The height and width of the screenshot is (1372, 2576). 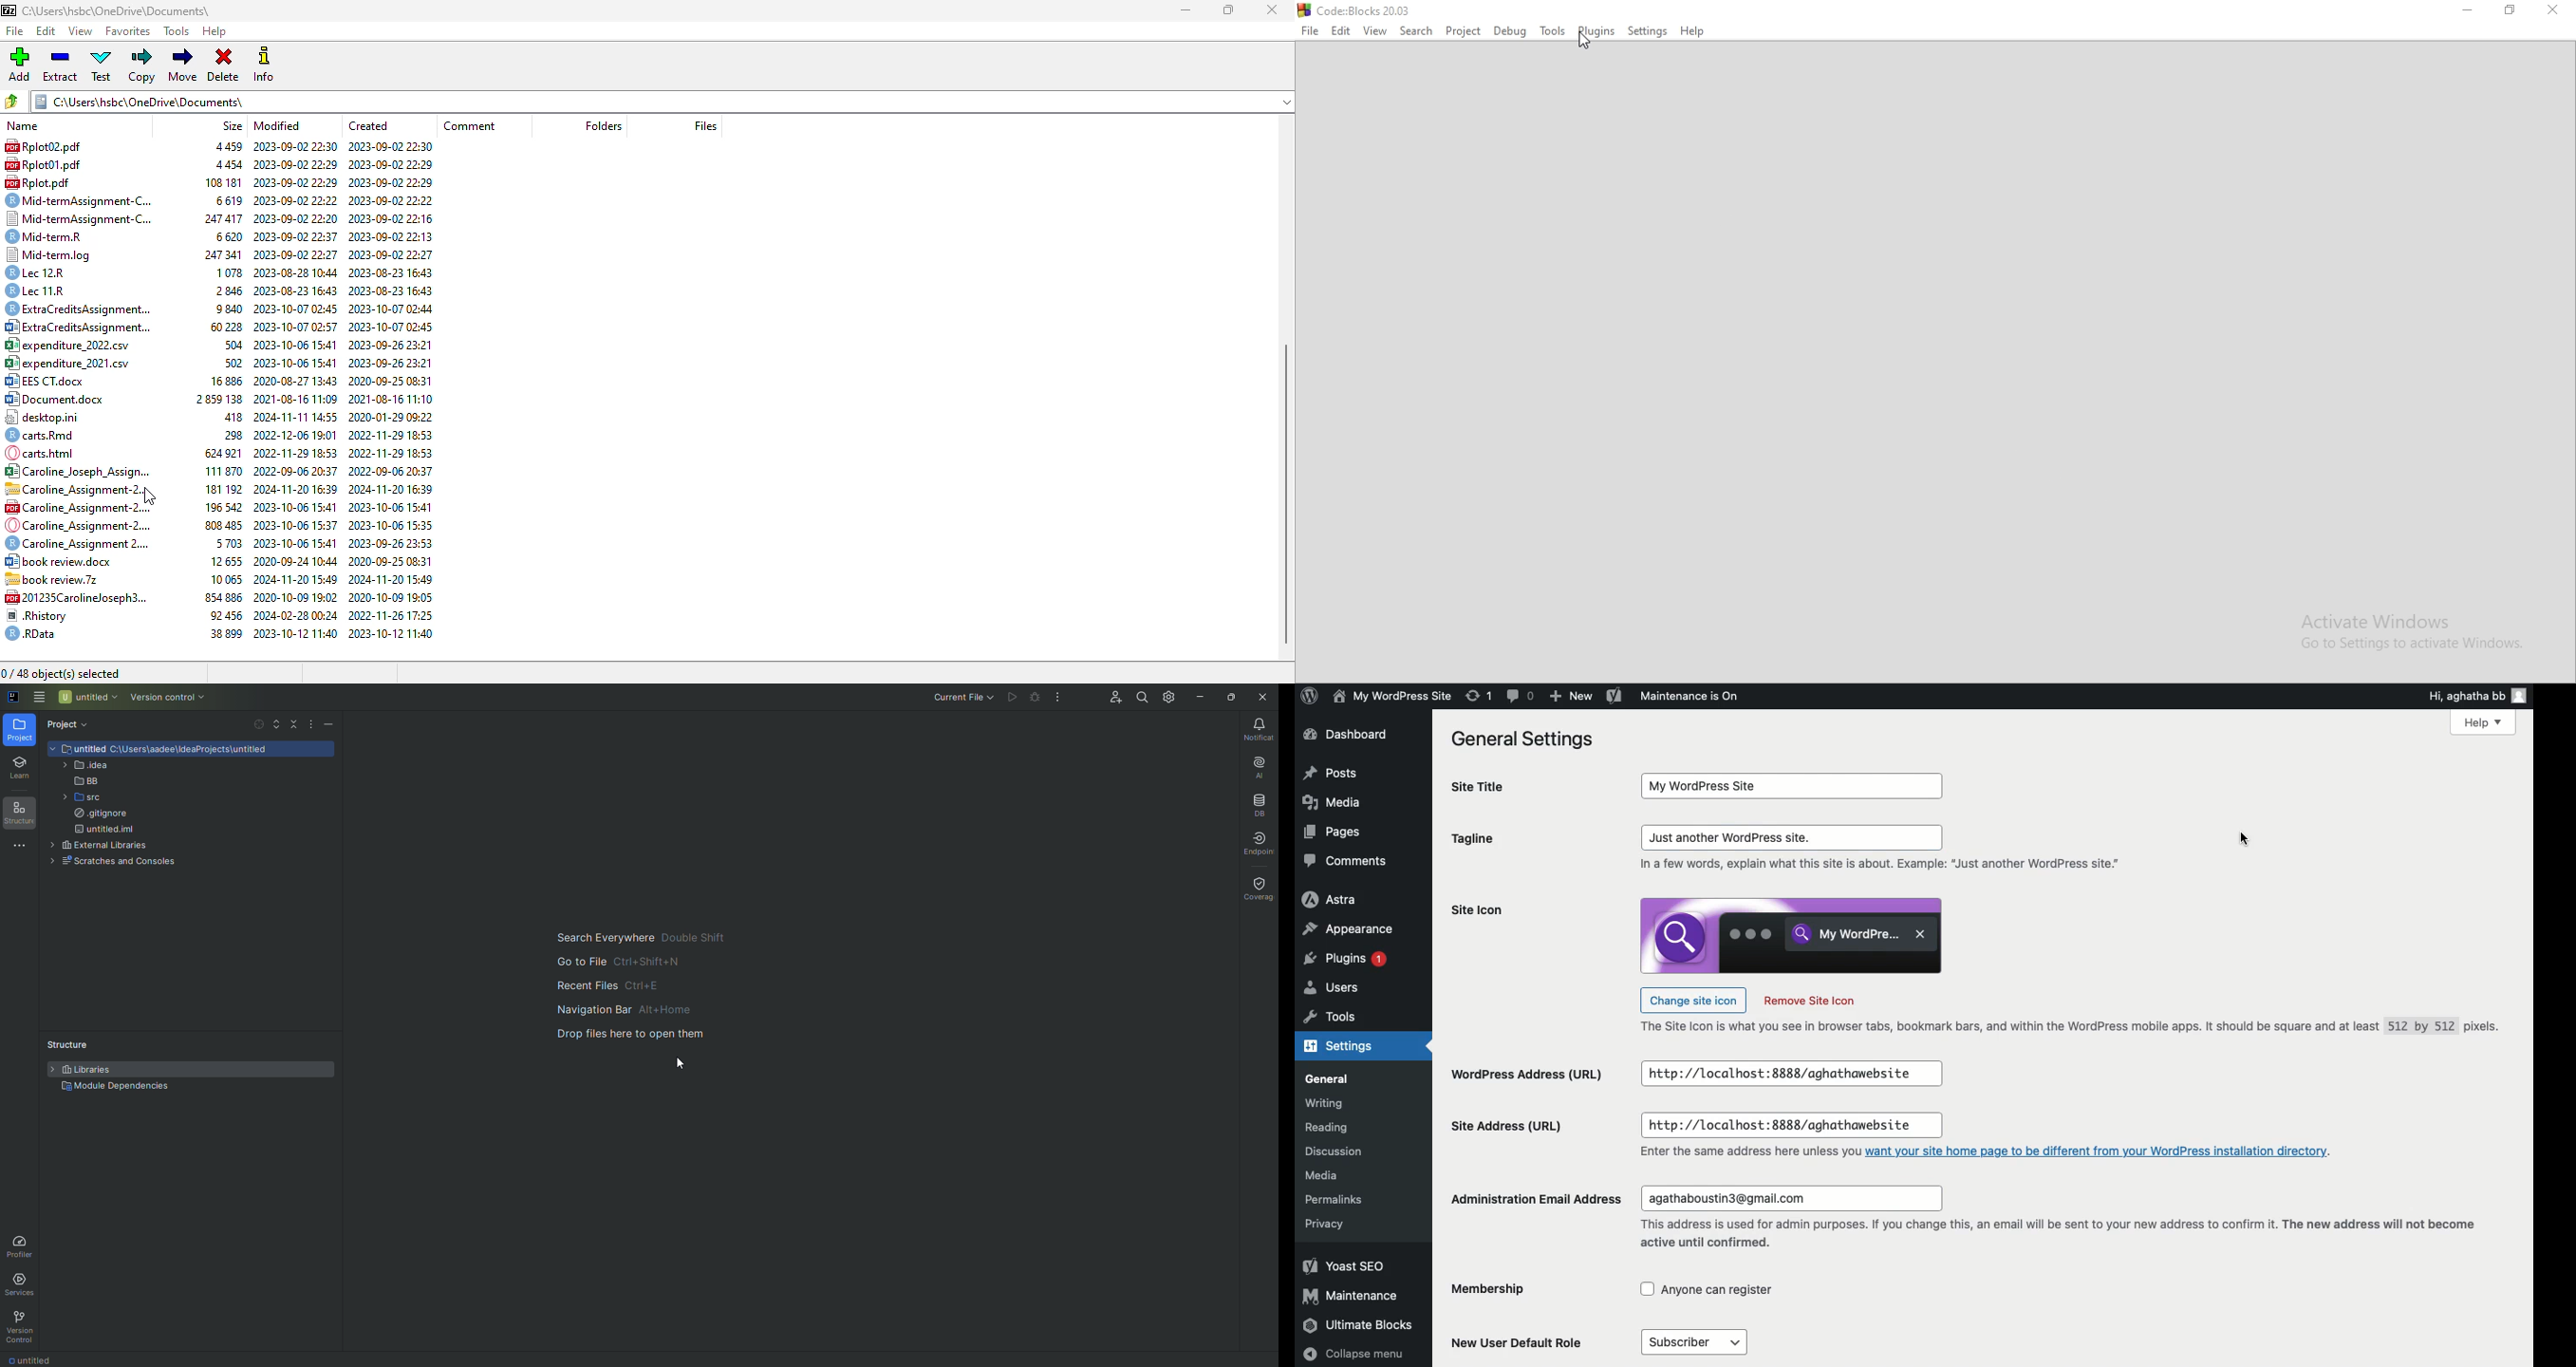 I want to click on Writing, so click(x=1325, y=1103).